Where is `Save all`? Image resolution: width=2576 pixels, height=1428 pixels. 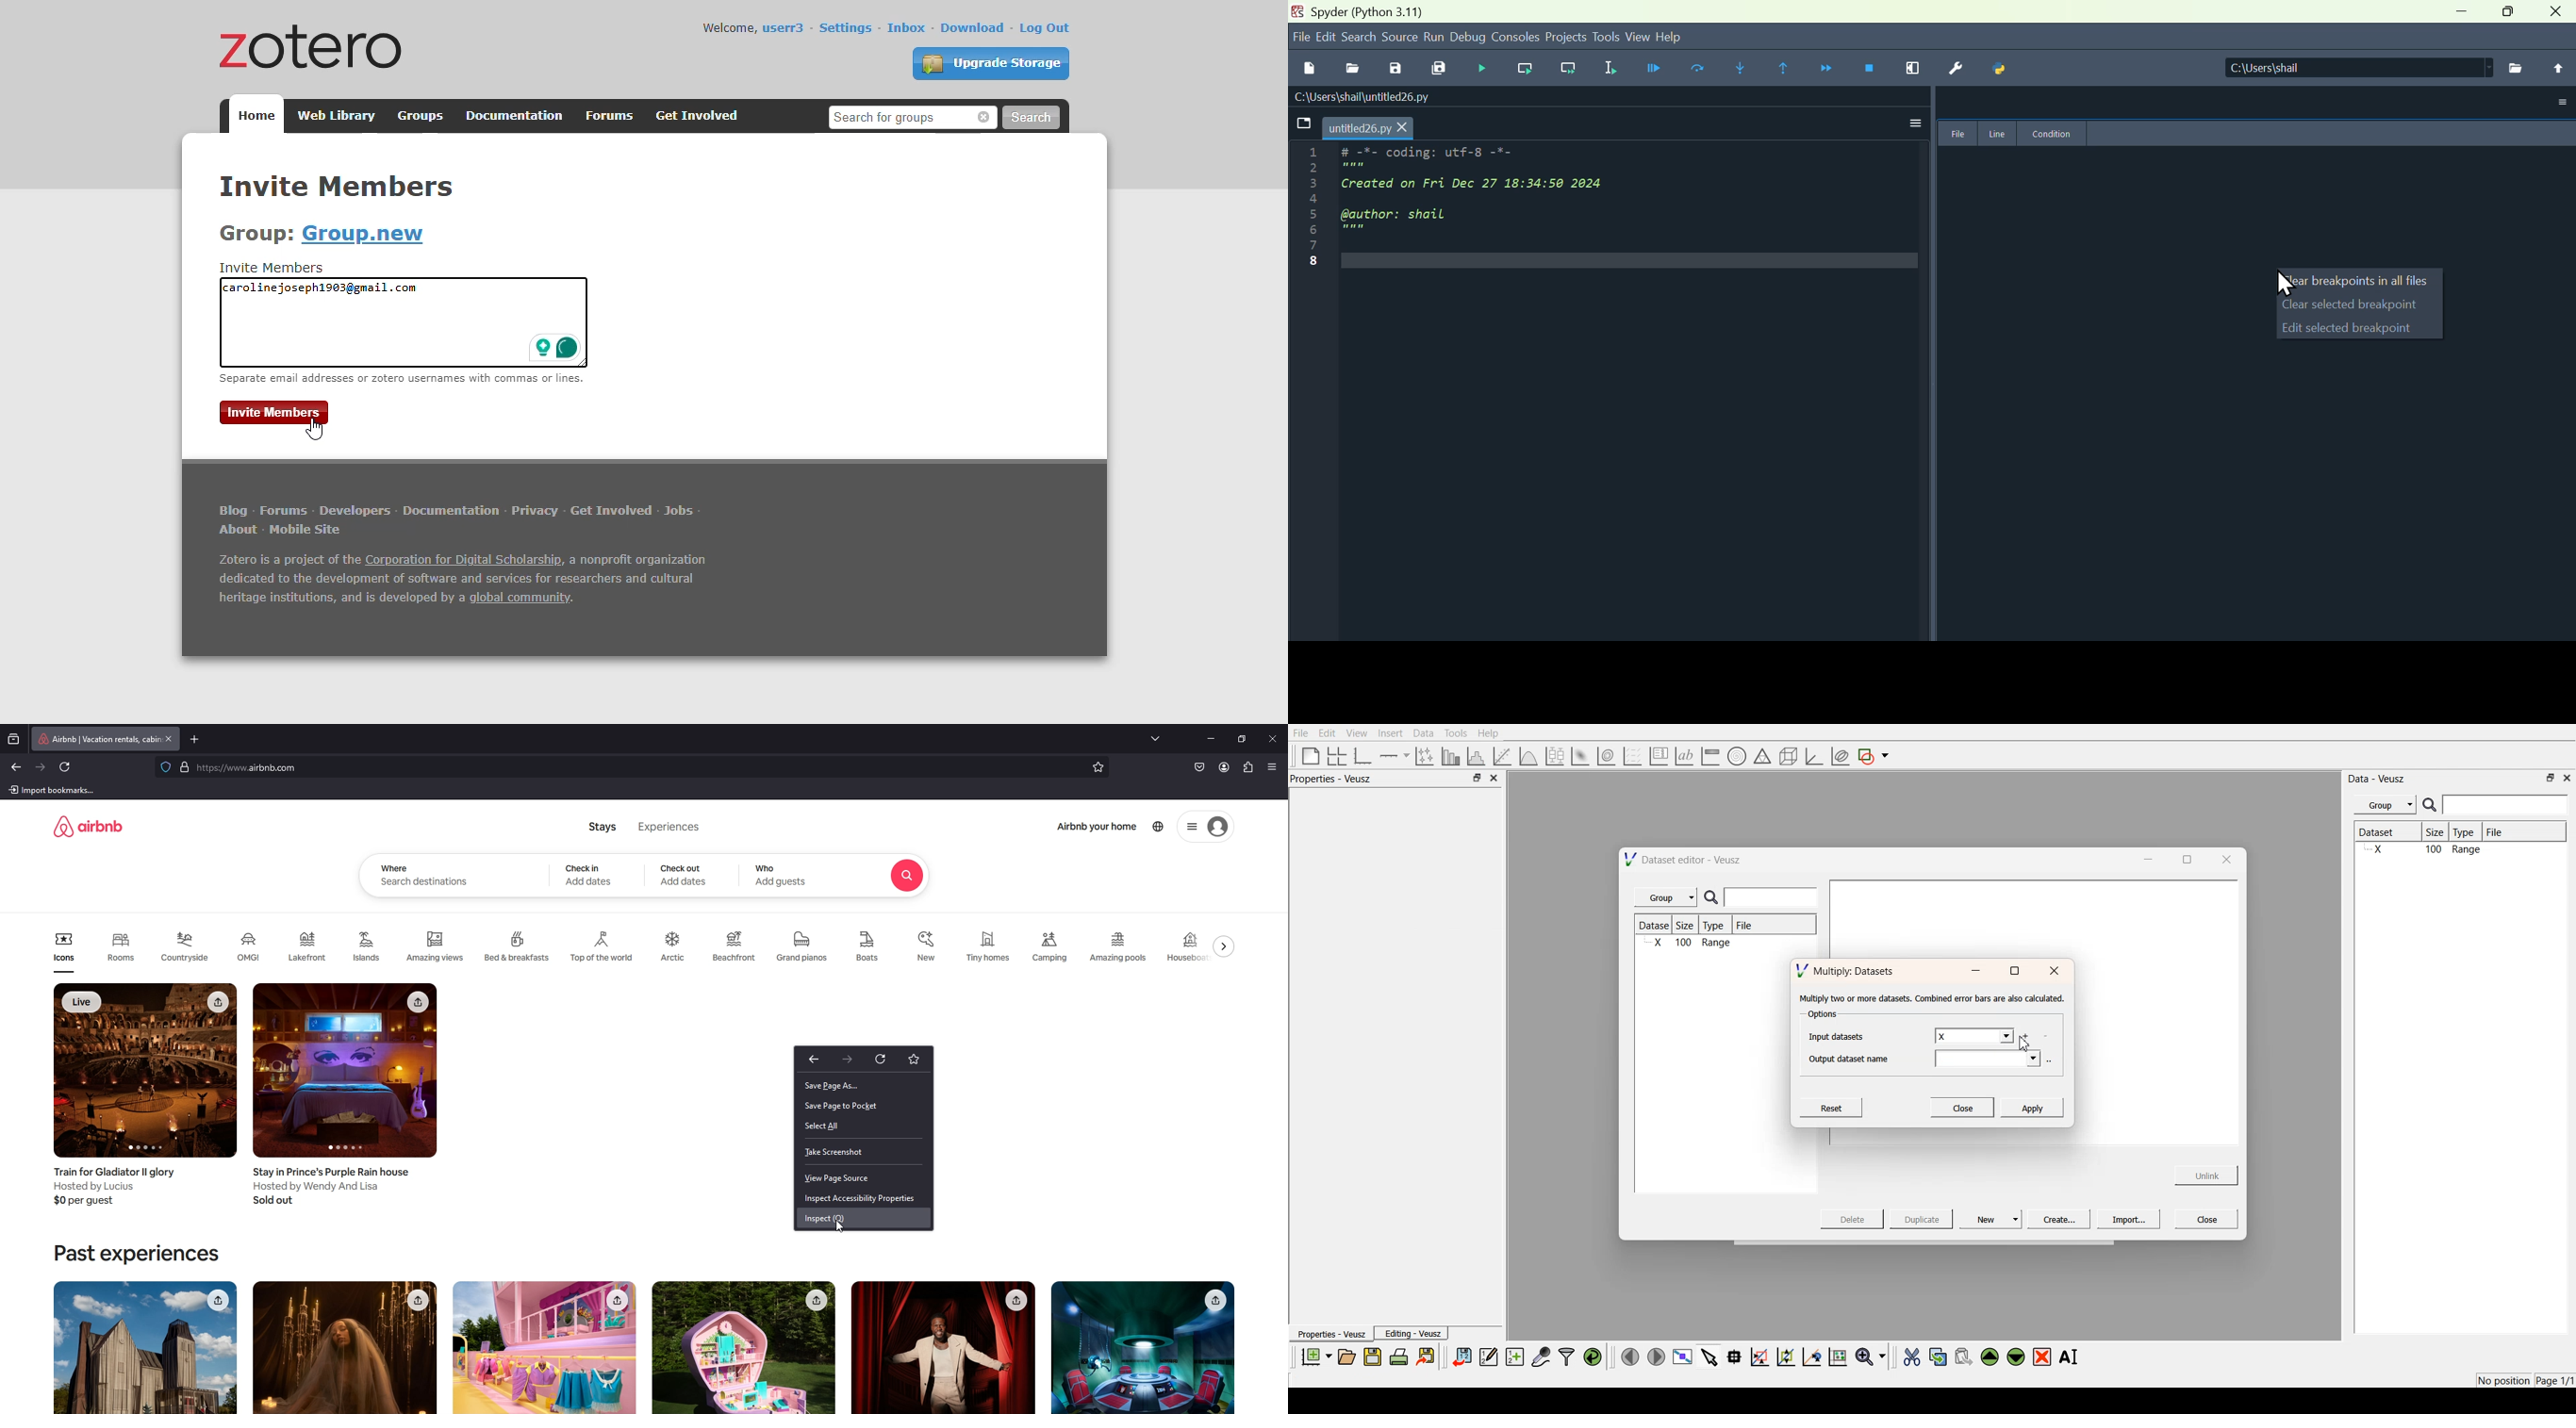
Save all is located at coordinates (1441, 69).